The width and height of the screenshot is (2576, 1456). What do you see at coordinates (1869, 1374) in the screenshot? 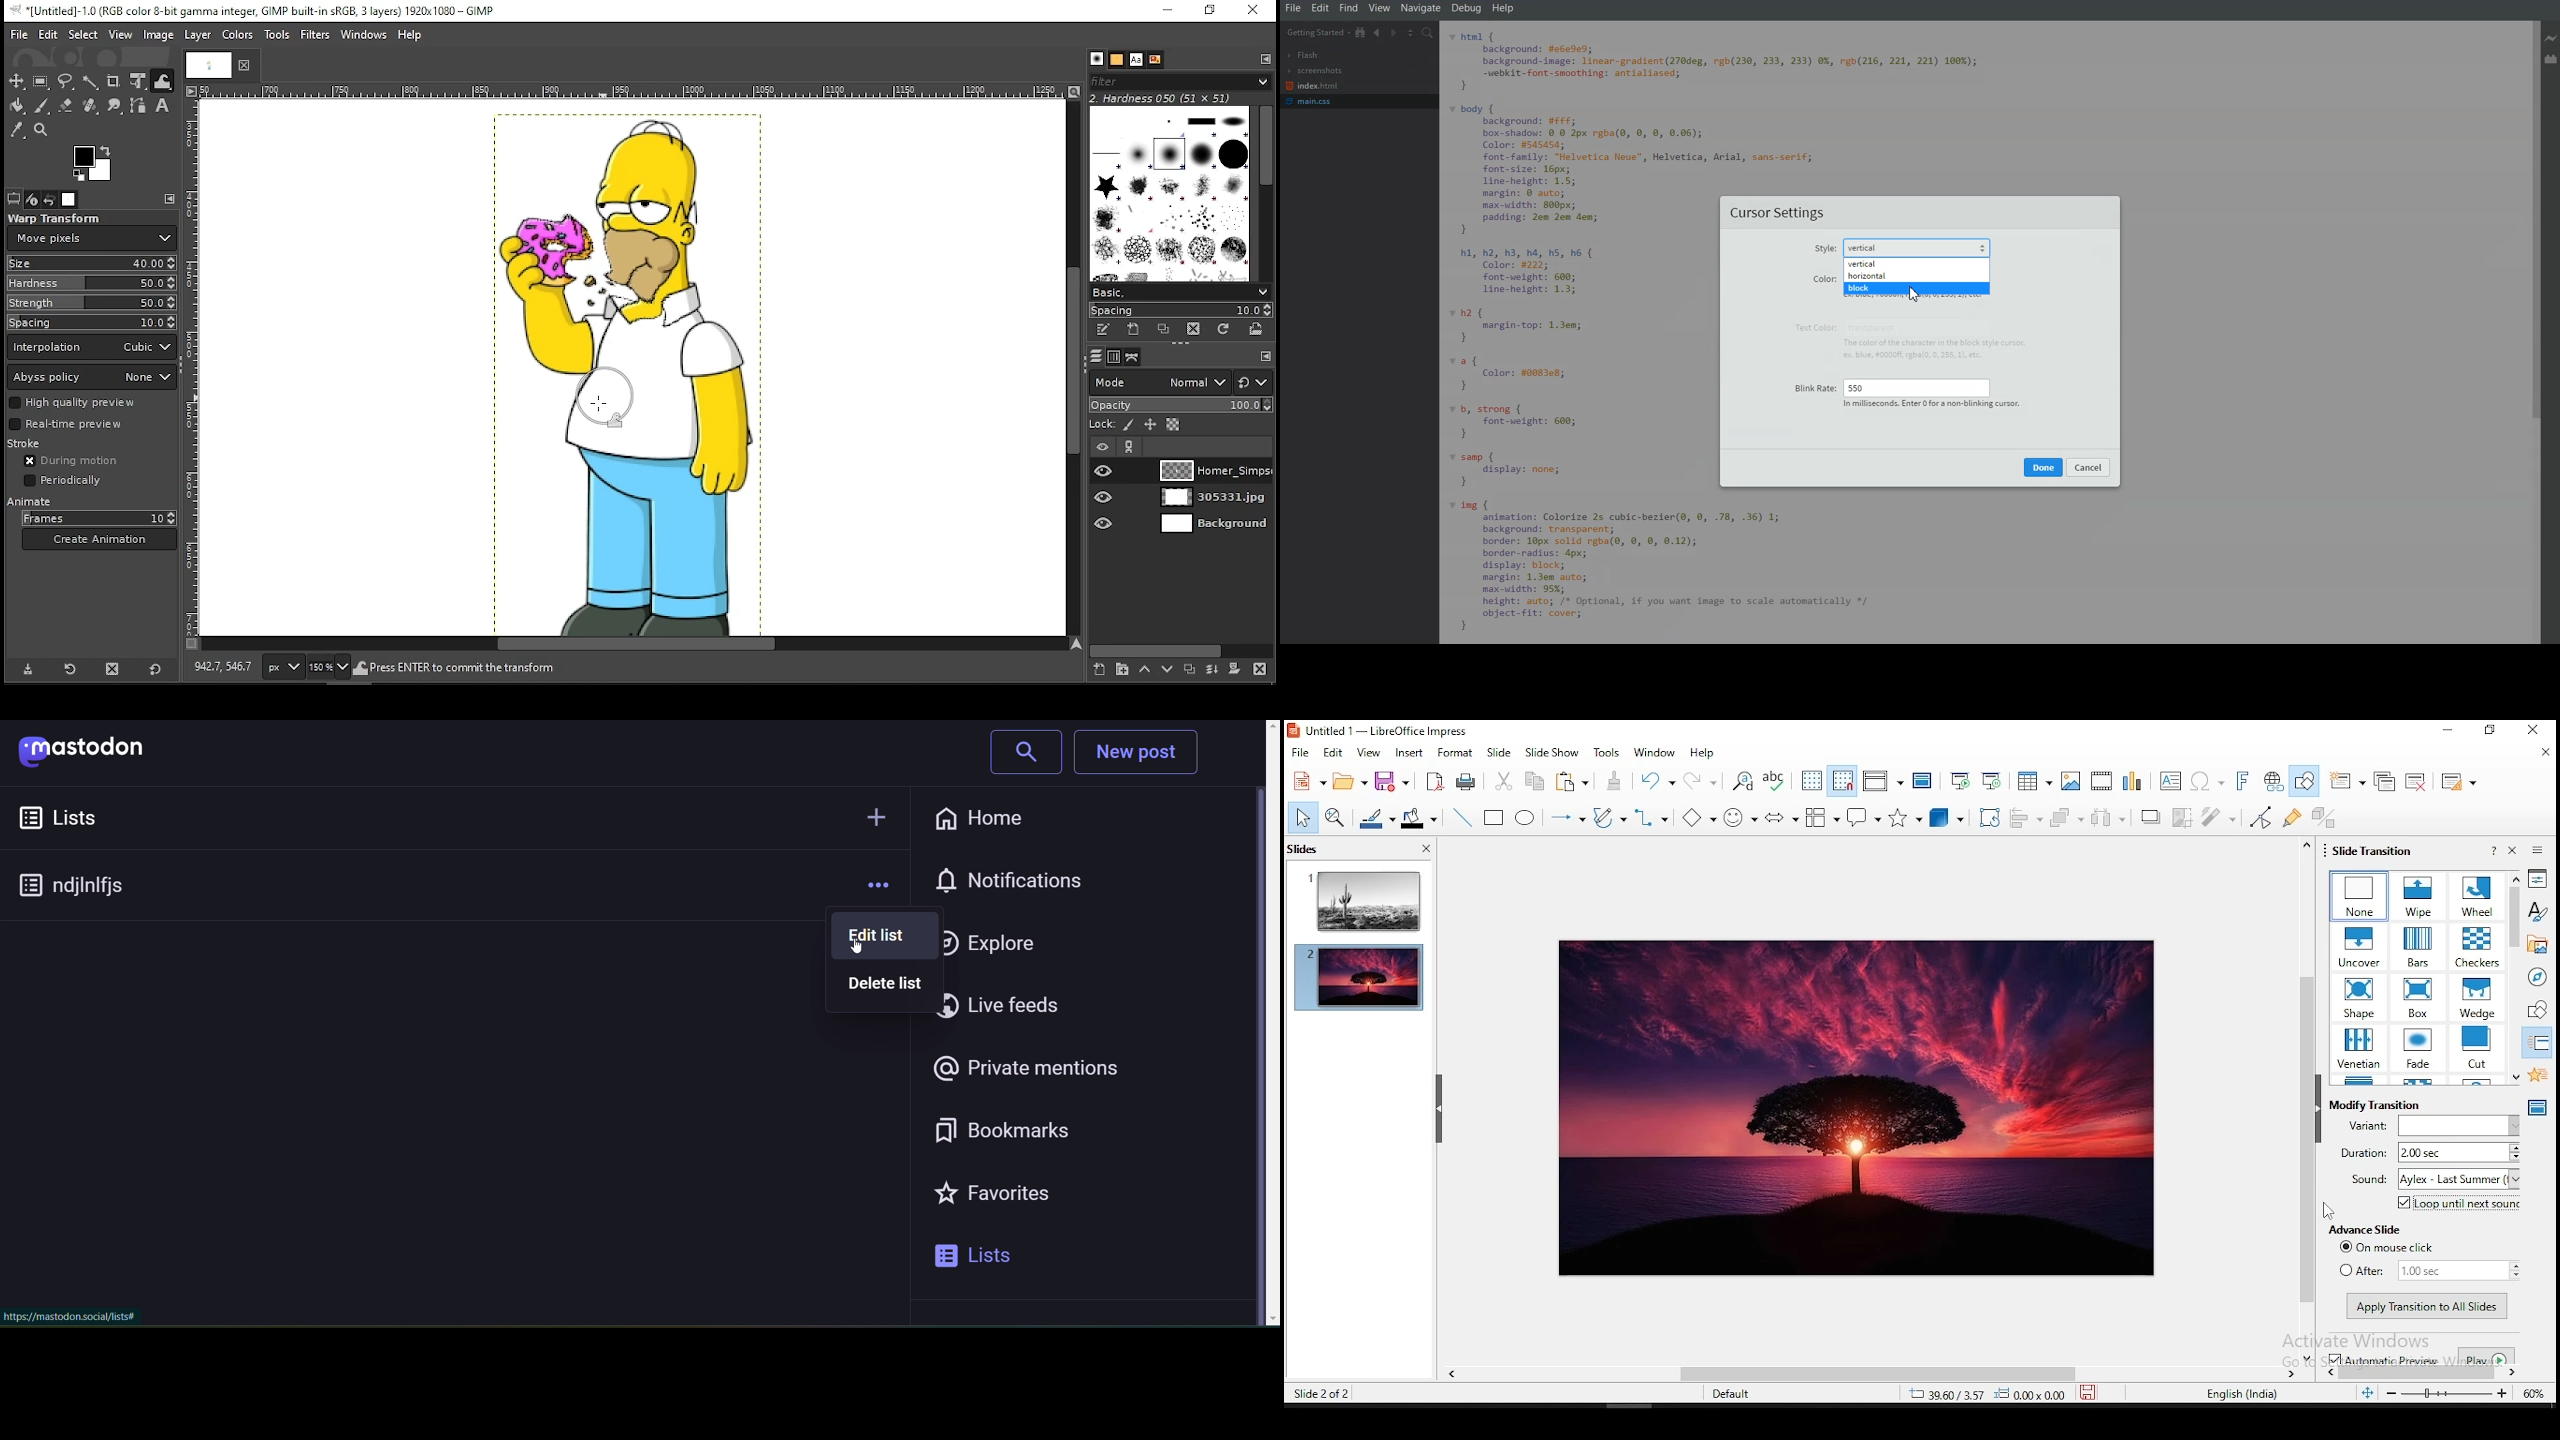
I see `scroll bar` at bounding box center [1869, 1374].